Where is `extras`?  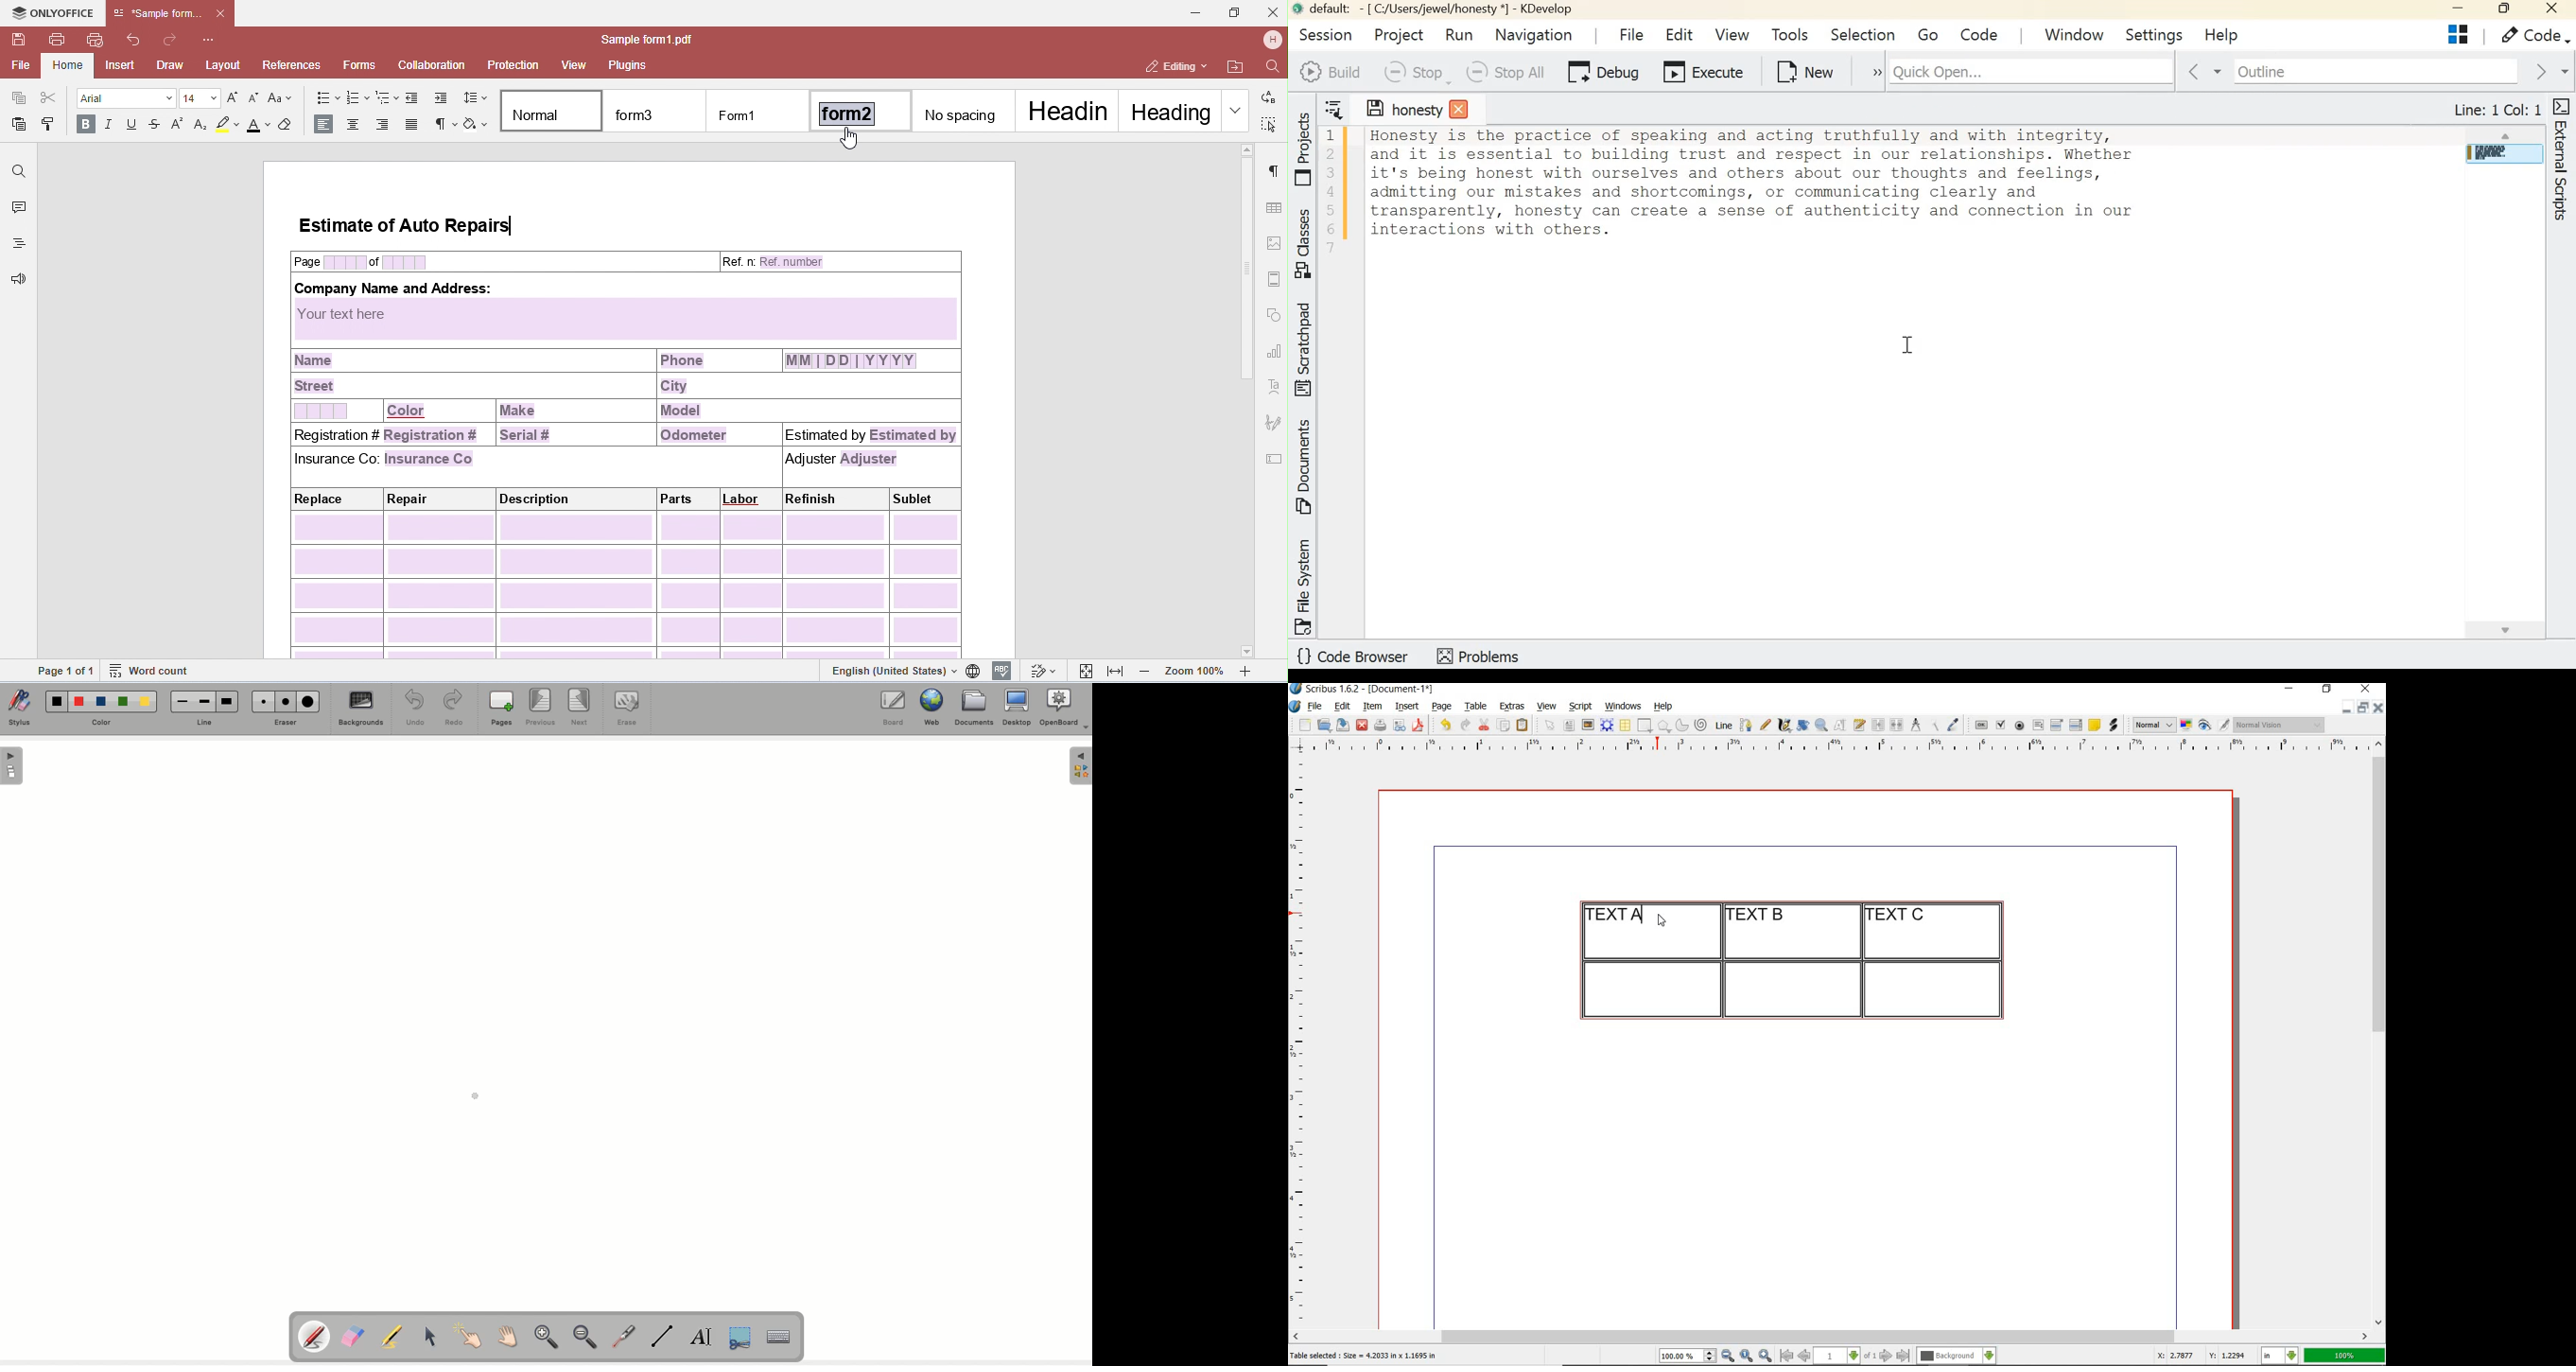 extras is located at coordinates (1512, 707).